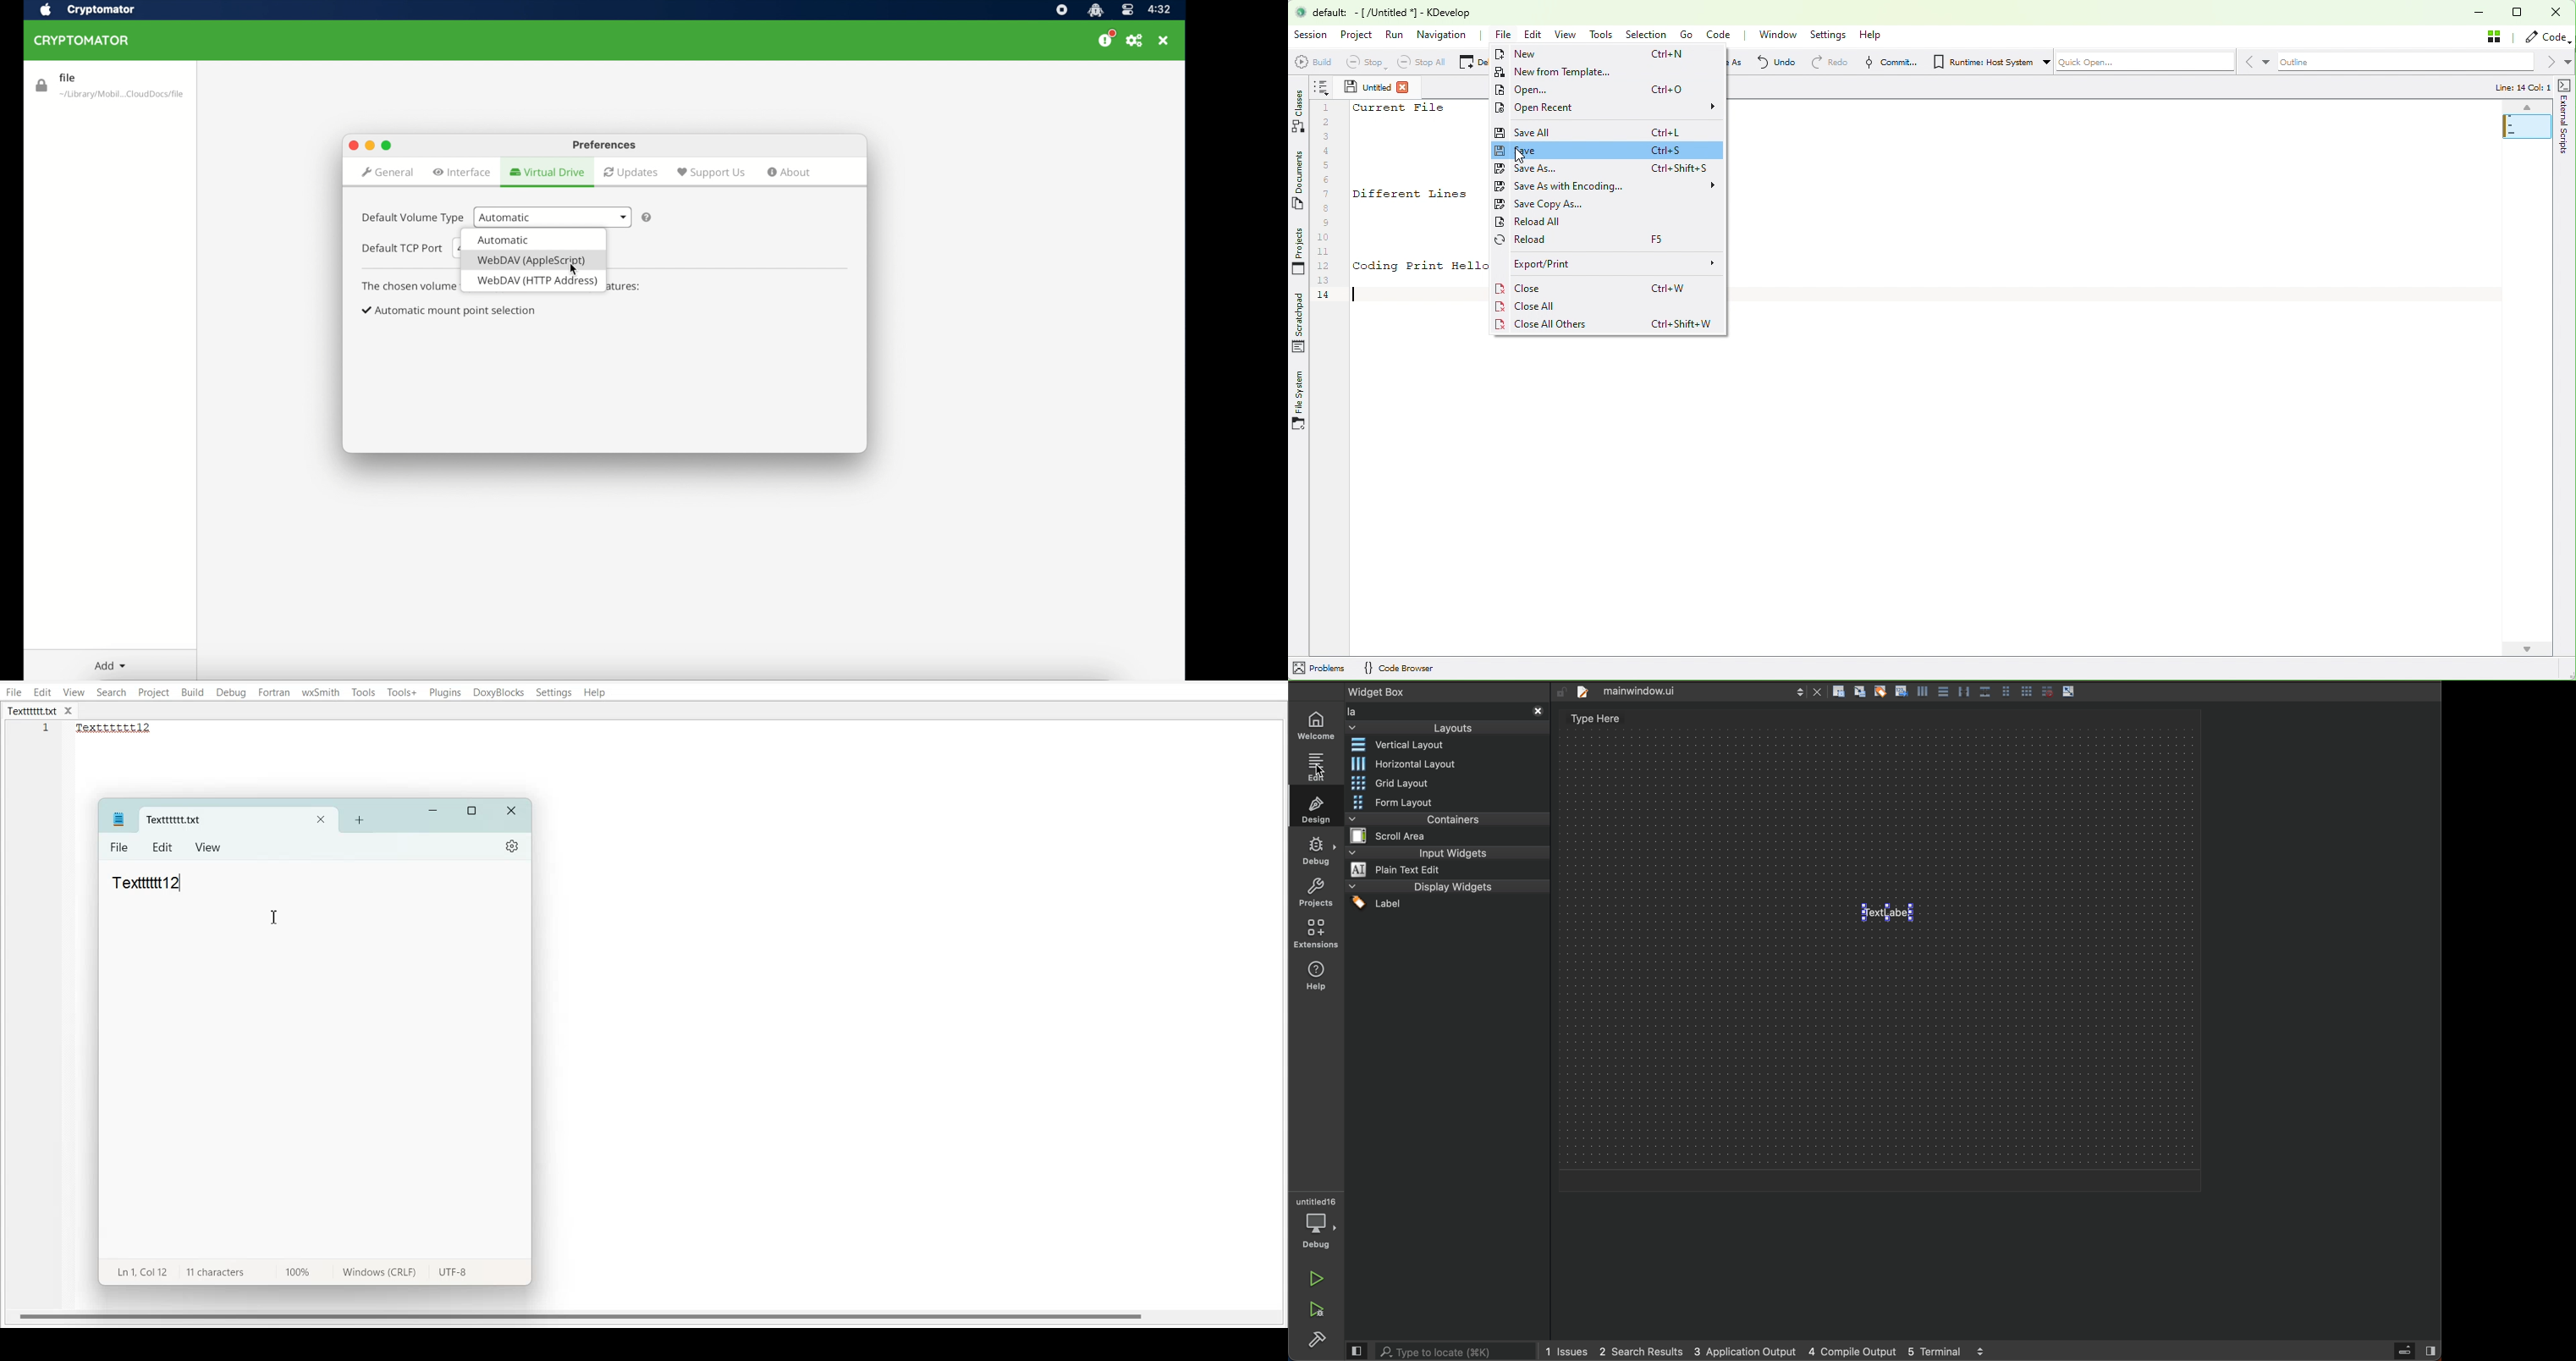 This screenshot has width=2576, height=1372. What do you see at coordinates (2480, 12) in the screenshot?
I see `Minimize` at bounding box center [2480, 12].